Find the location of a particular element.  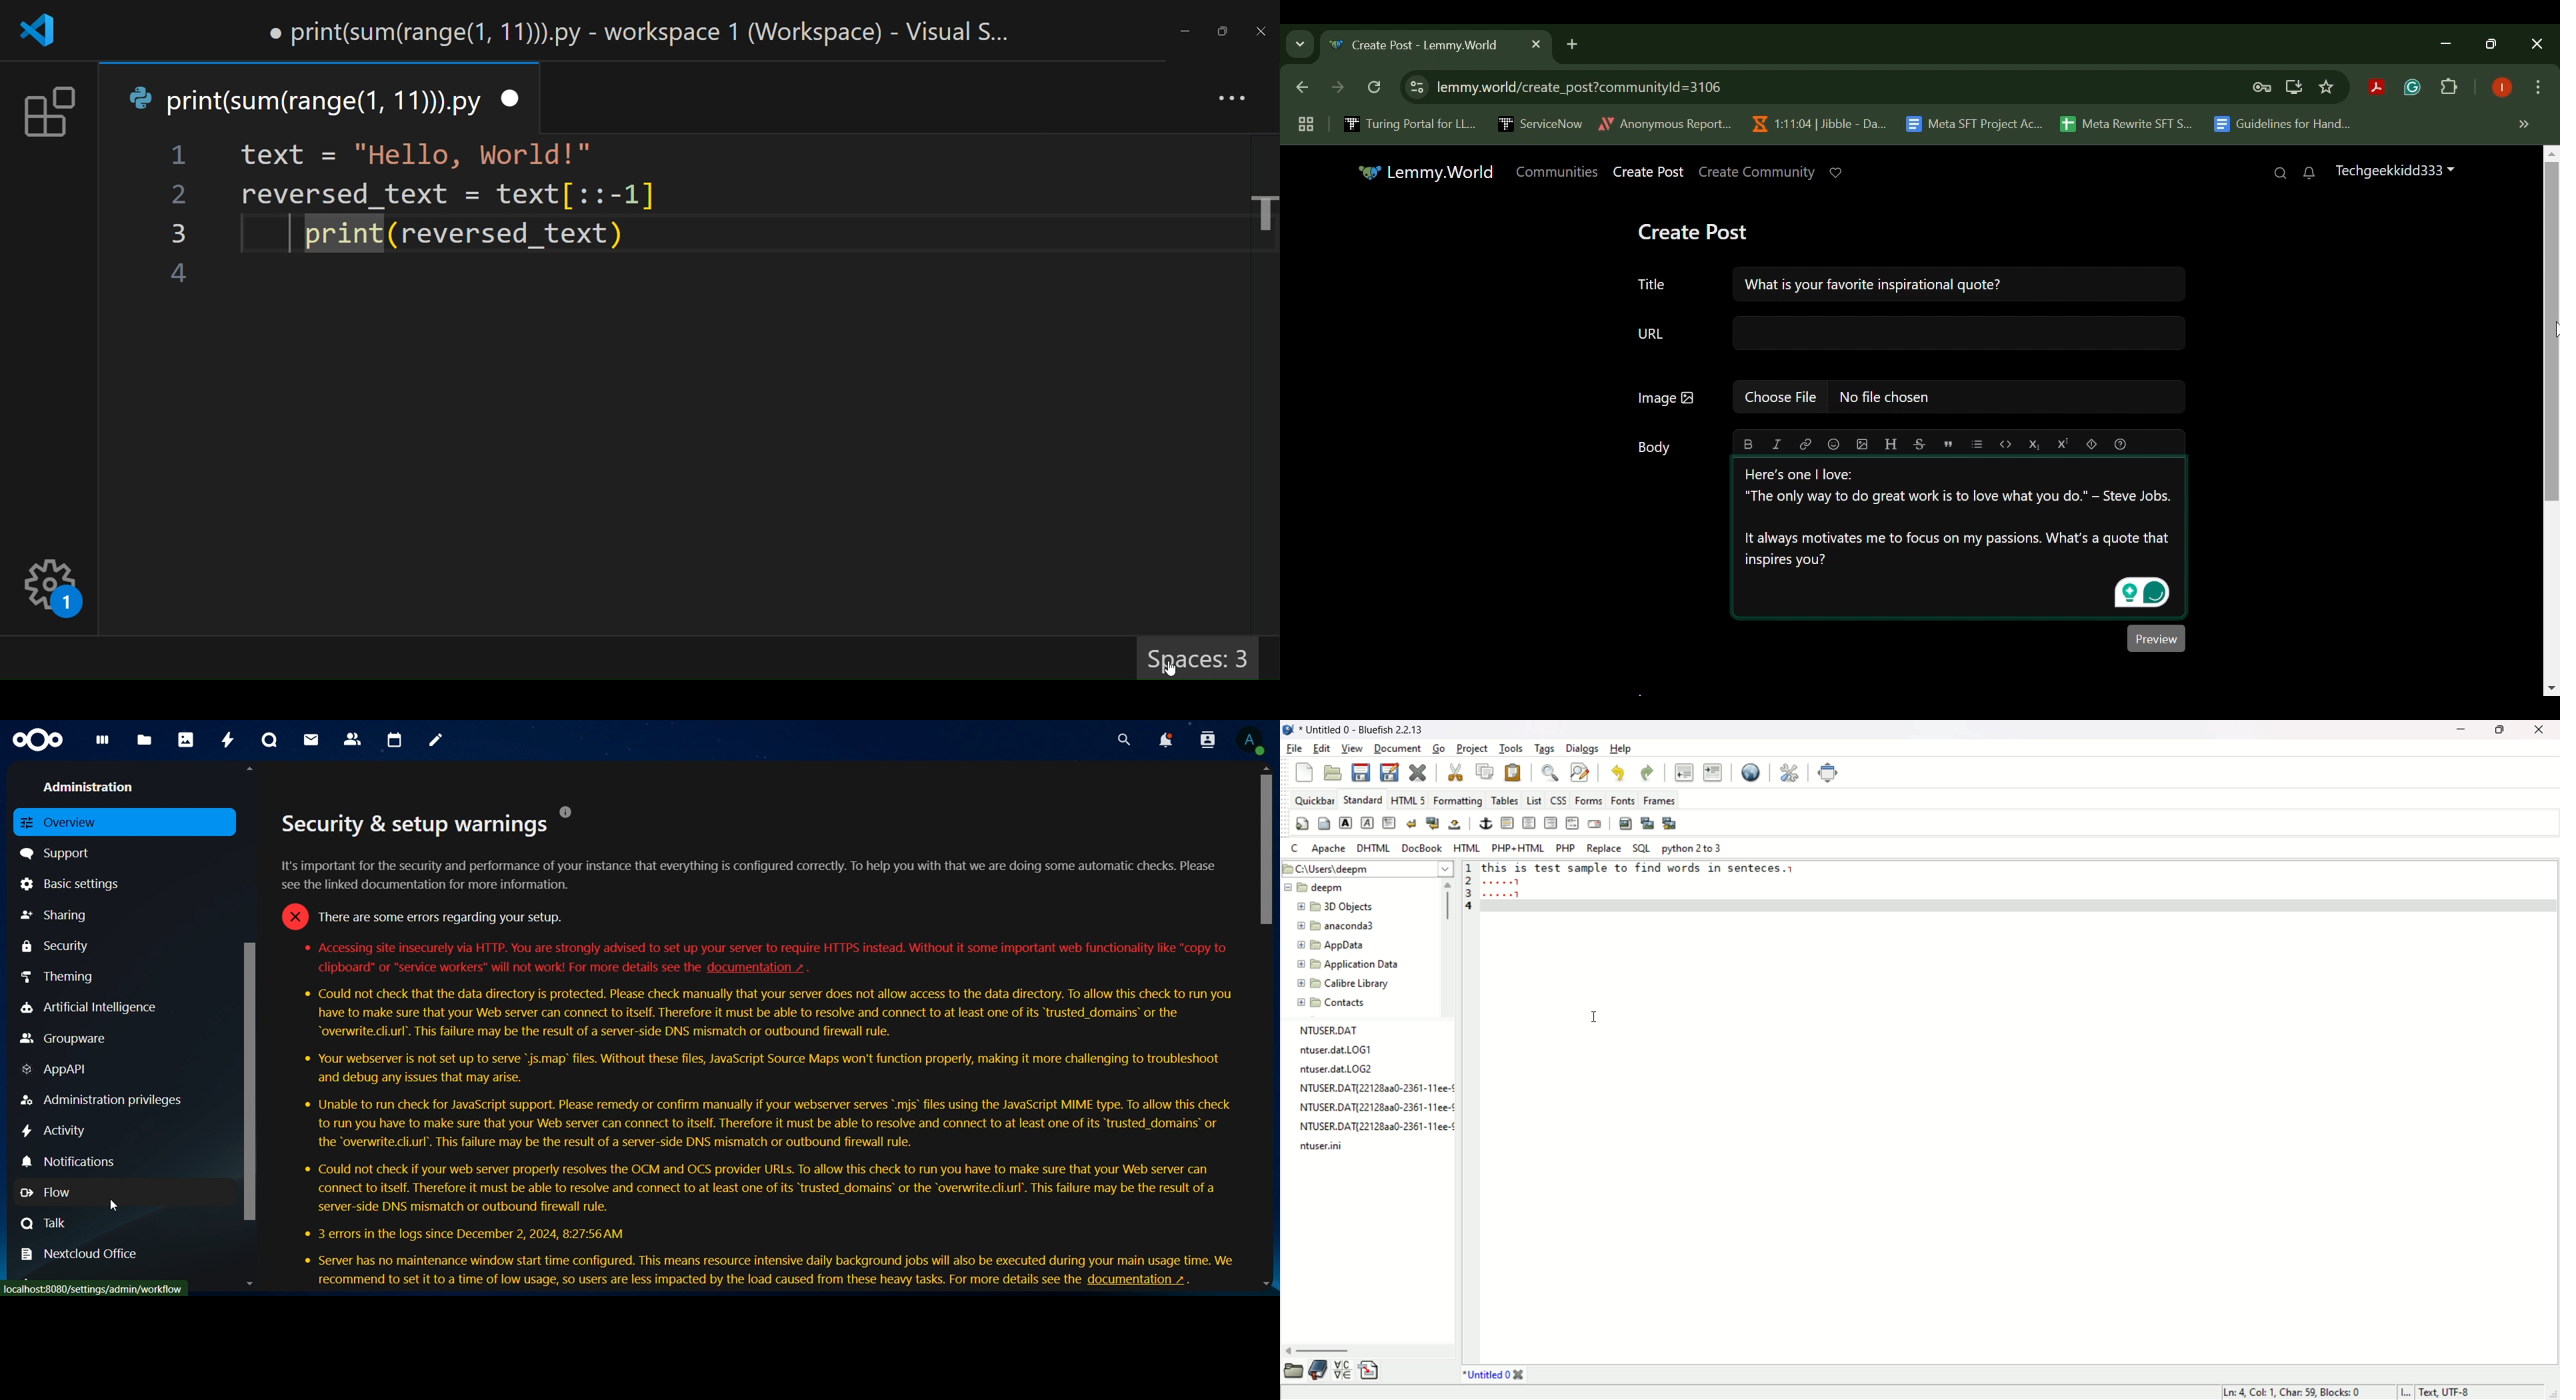

maximize is located at coordinates (1222, 31).